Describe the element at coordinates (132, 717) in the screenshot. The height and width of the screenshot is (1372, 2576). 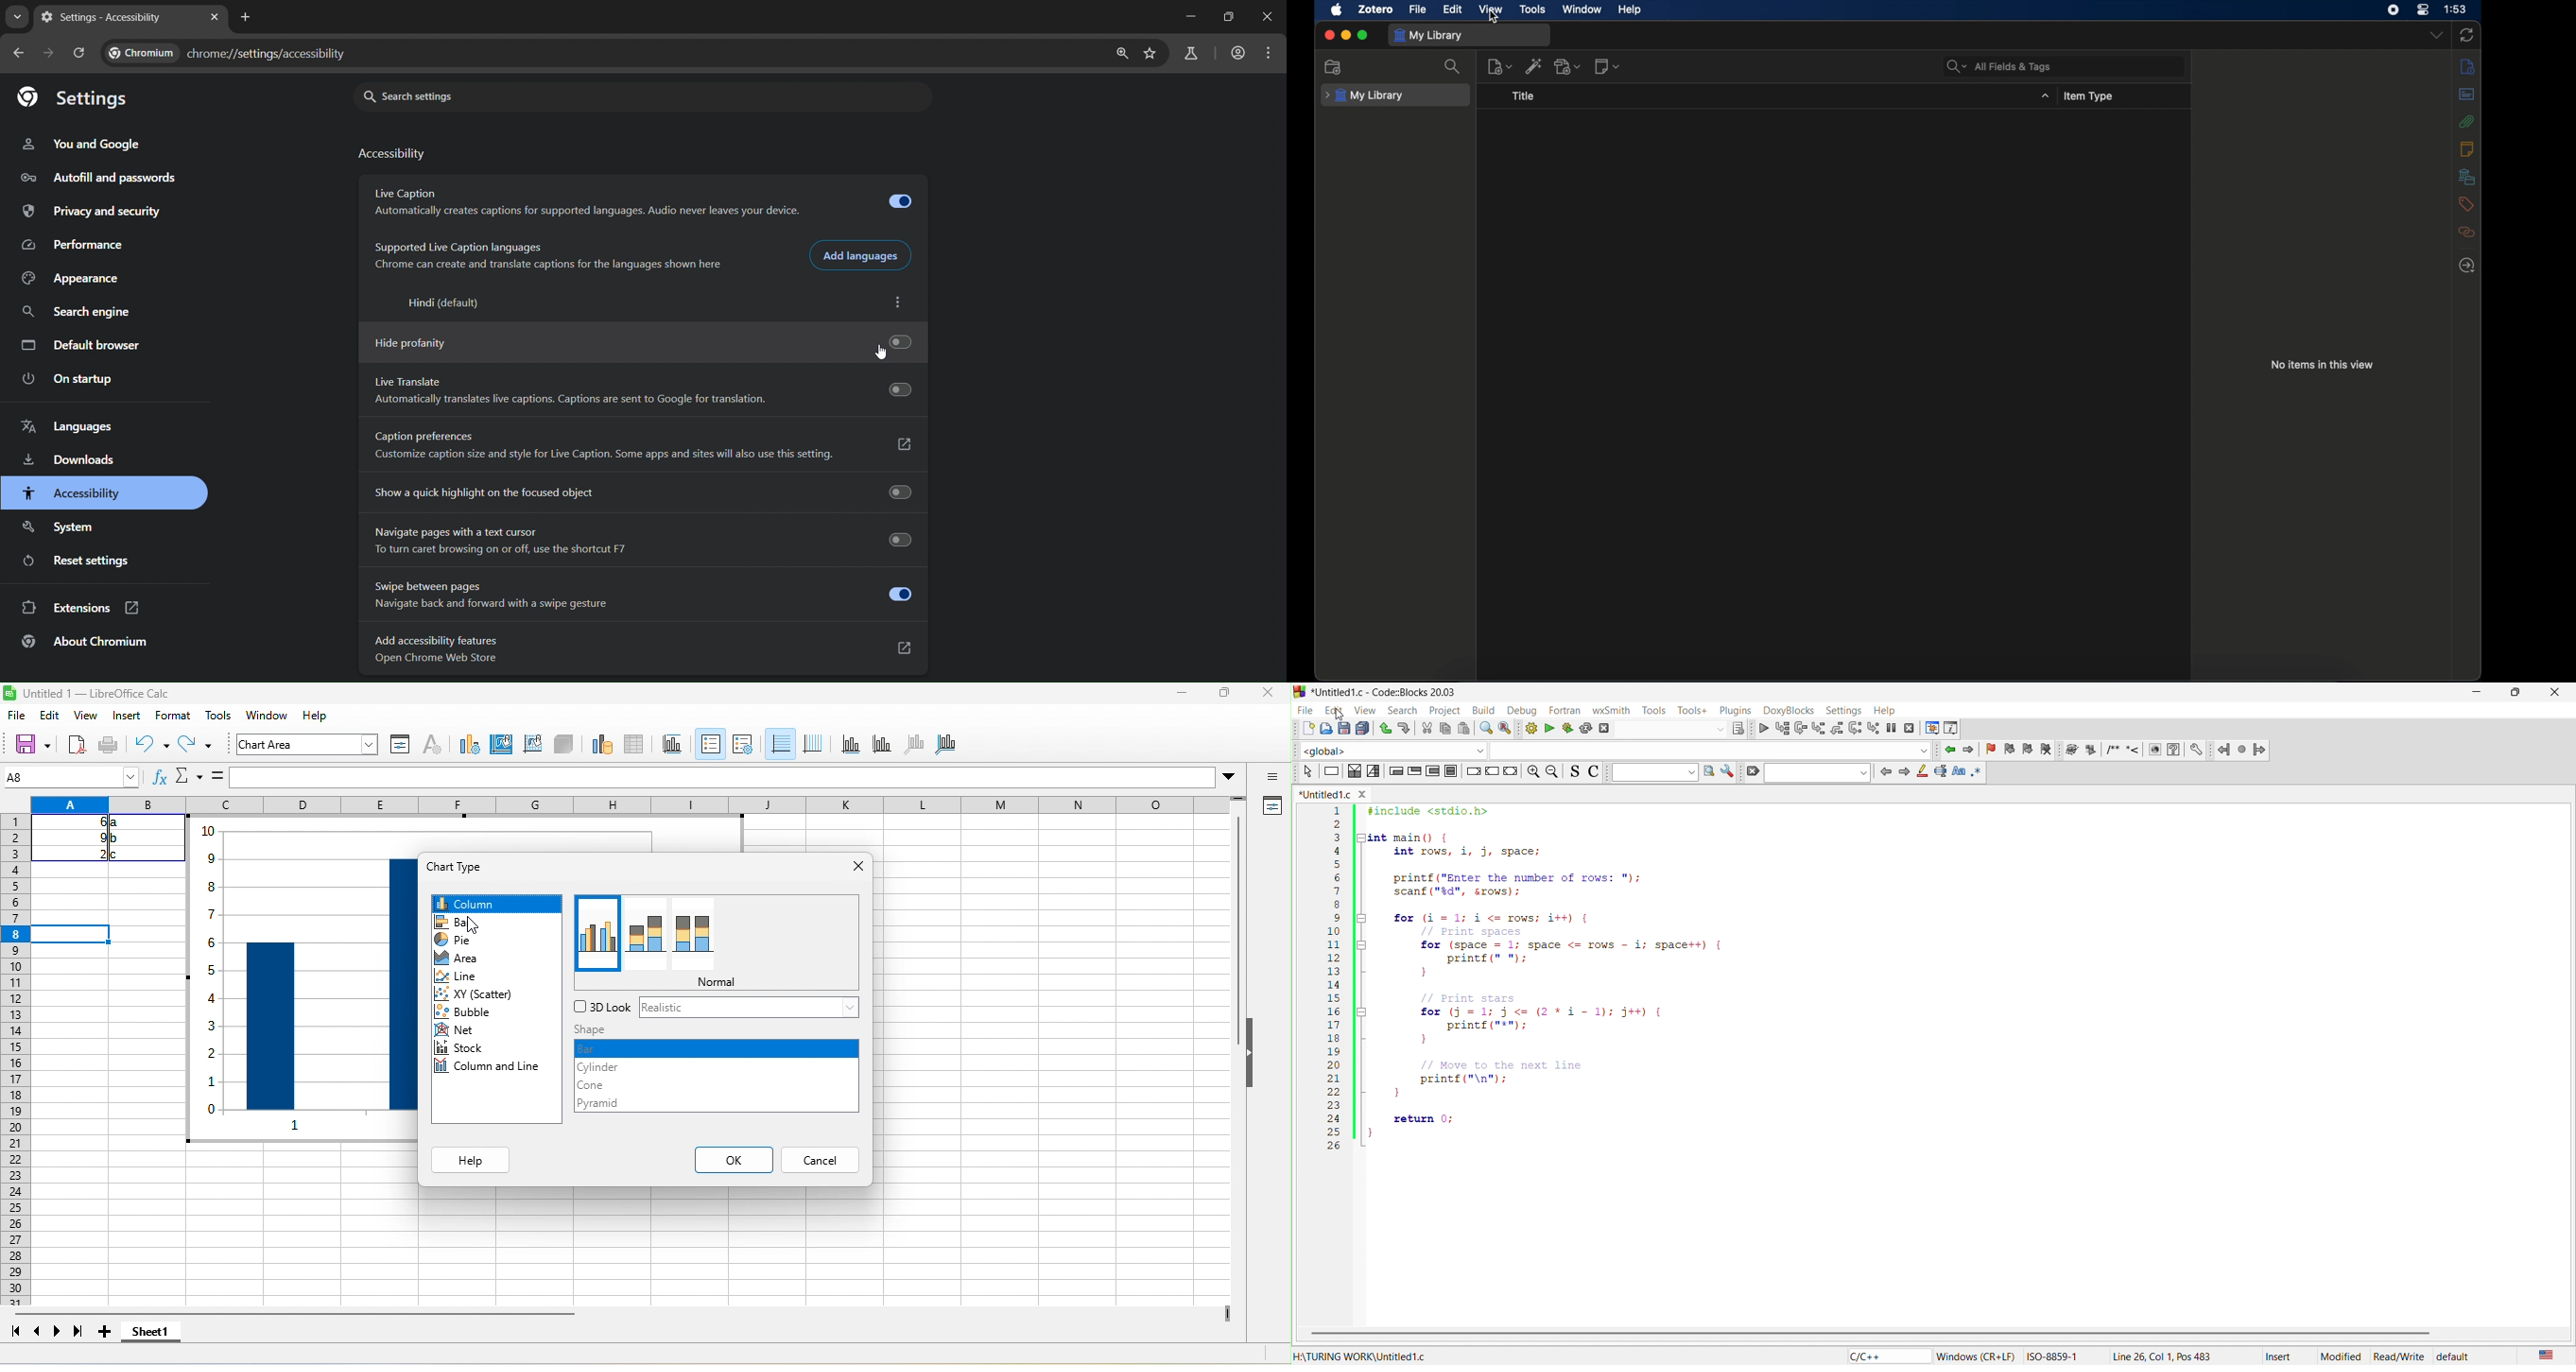
I see `insert` at that location.